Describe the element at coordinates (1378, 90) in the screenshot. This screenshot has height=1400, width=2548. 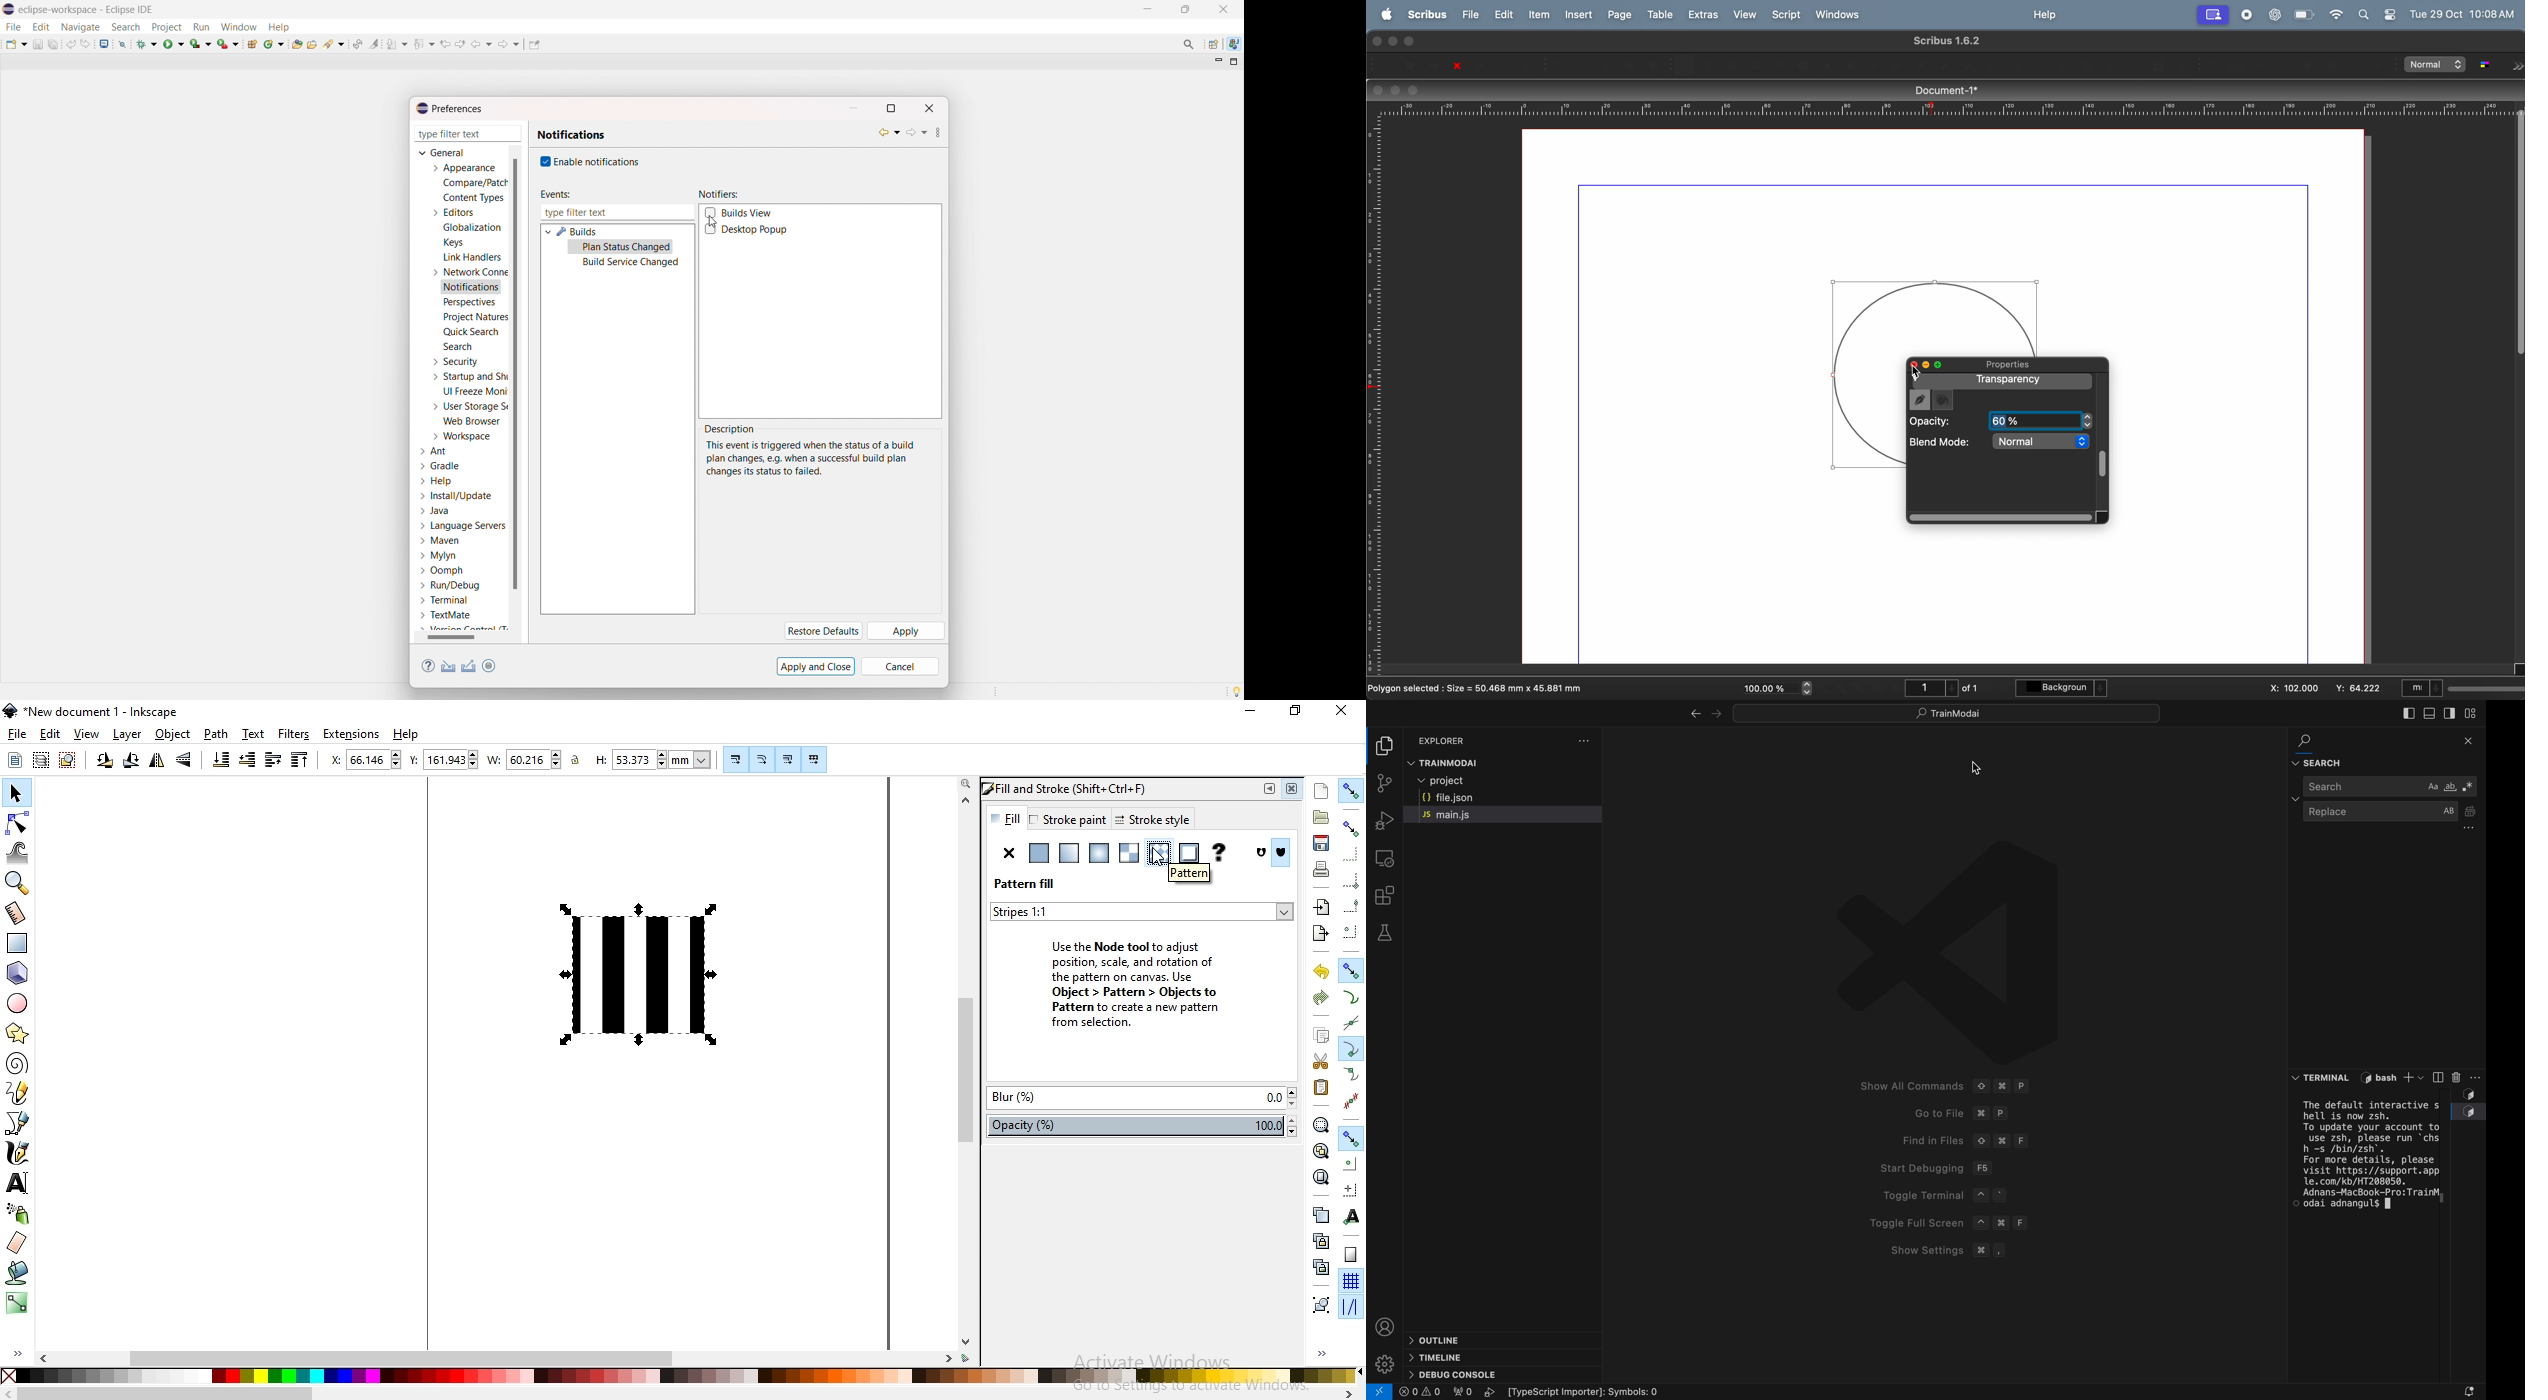
I see `closing window` at that location.